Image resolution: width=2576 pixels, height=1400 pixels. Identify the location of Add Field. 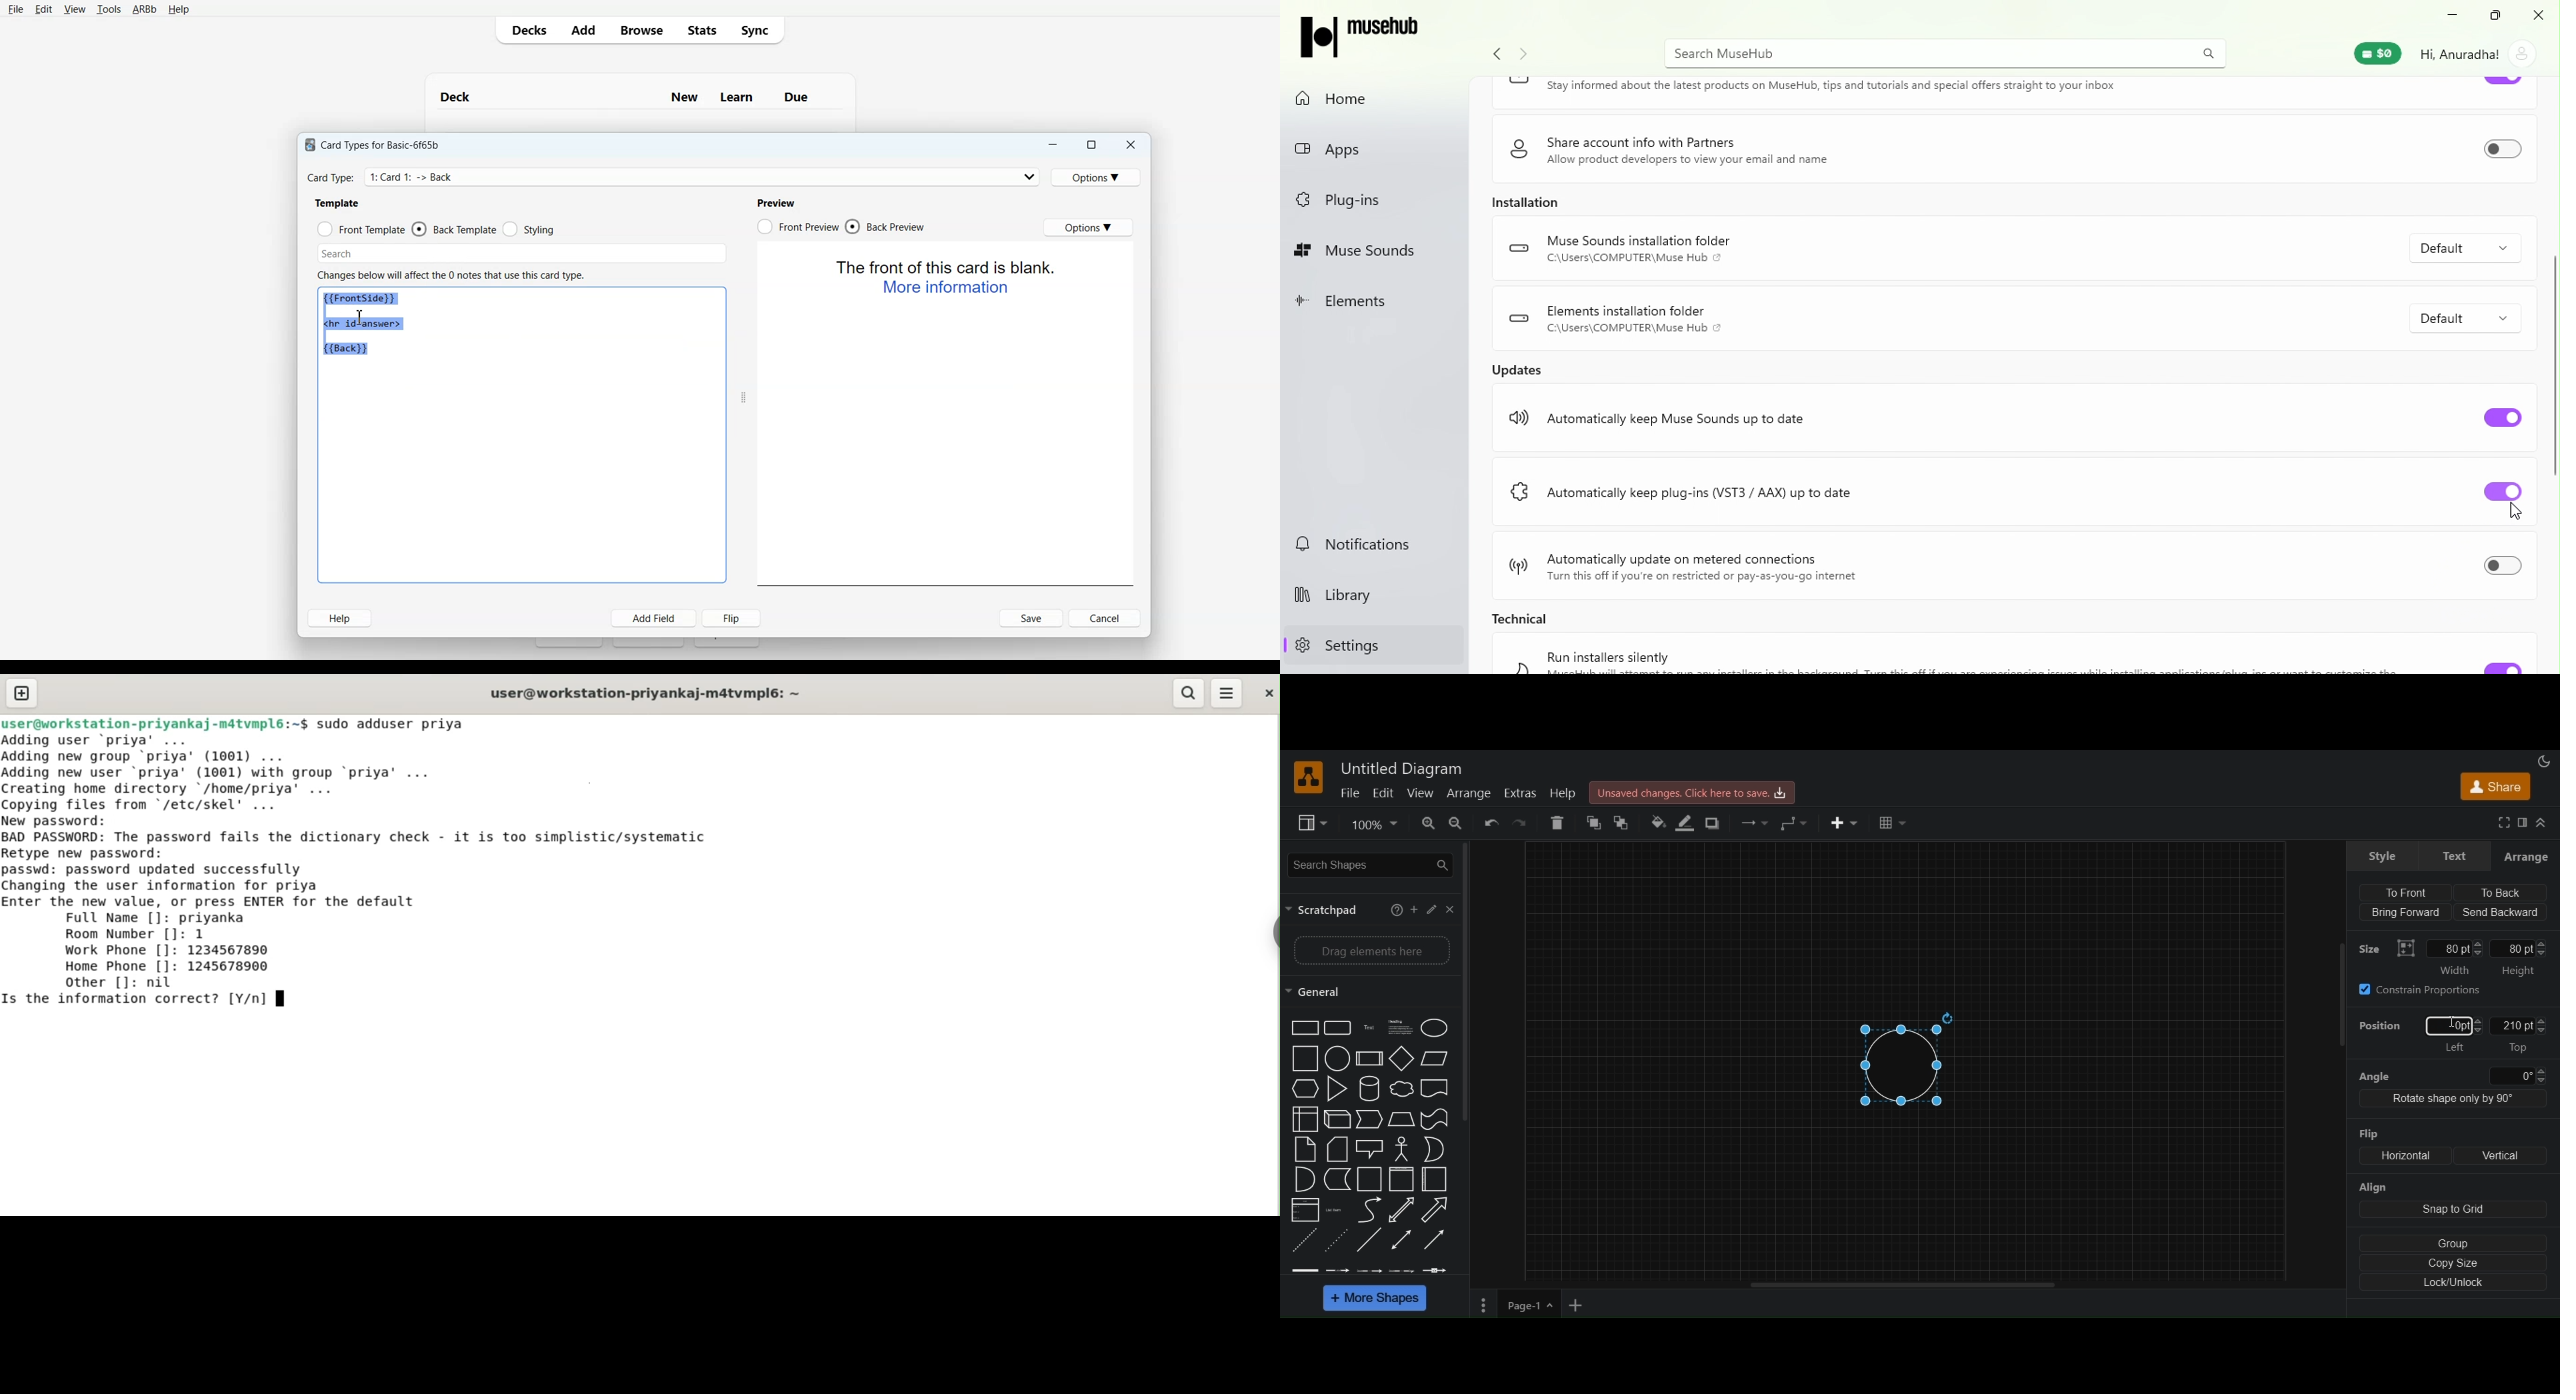
(654, 618).